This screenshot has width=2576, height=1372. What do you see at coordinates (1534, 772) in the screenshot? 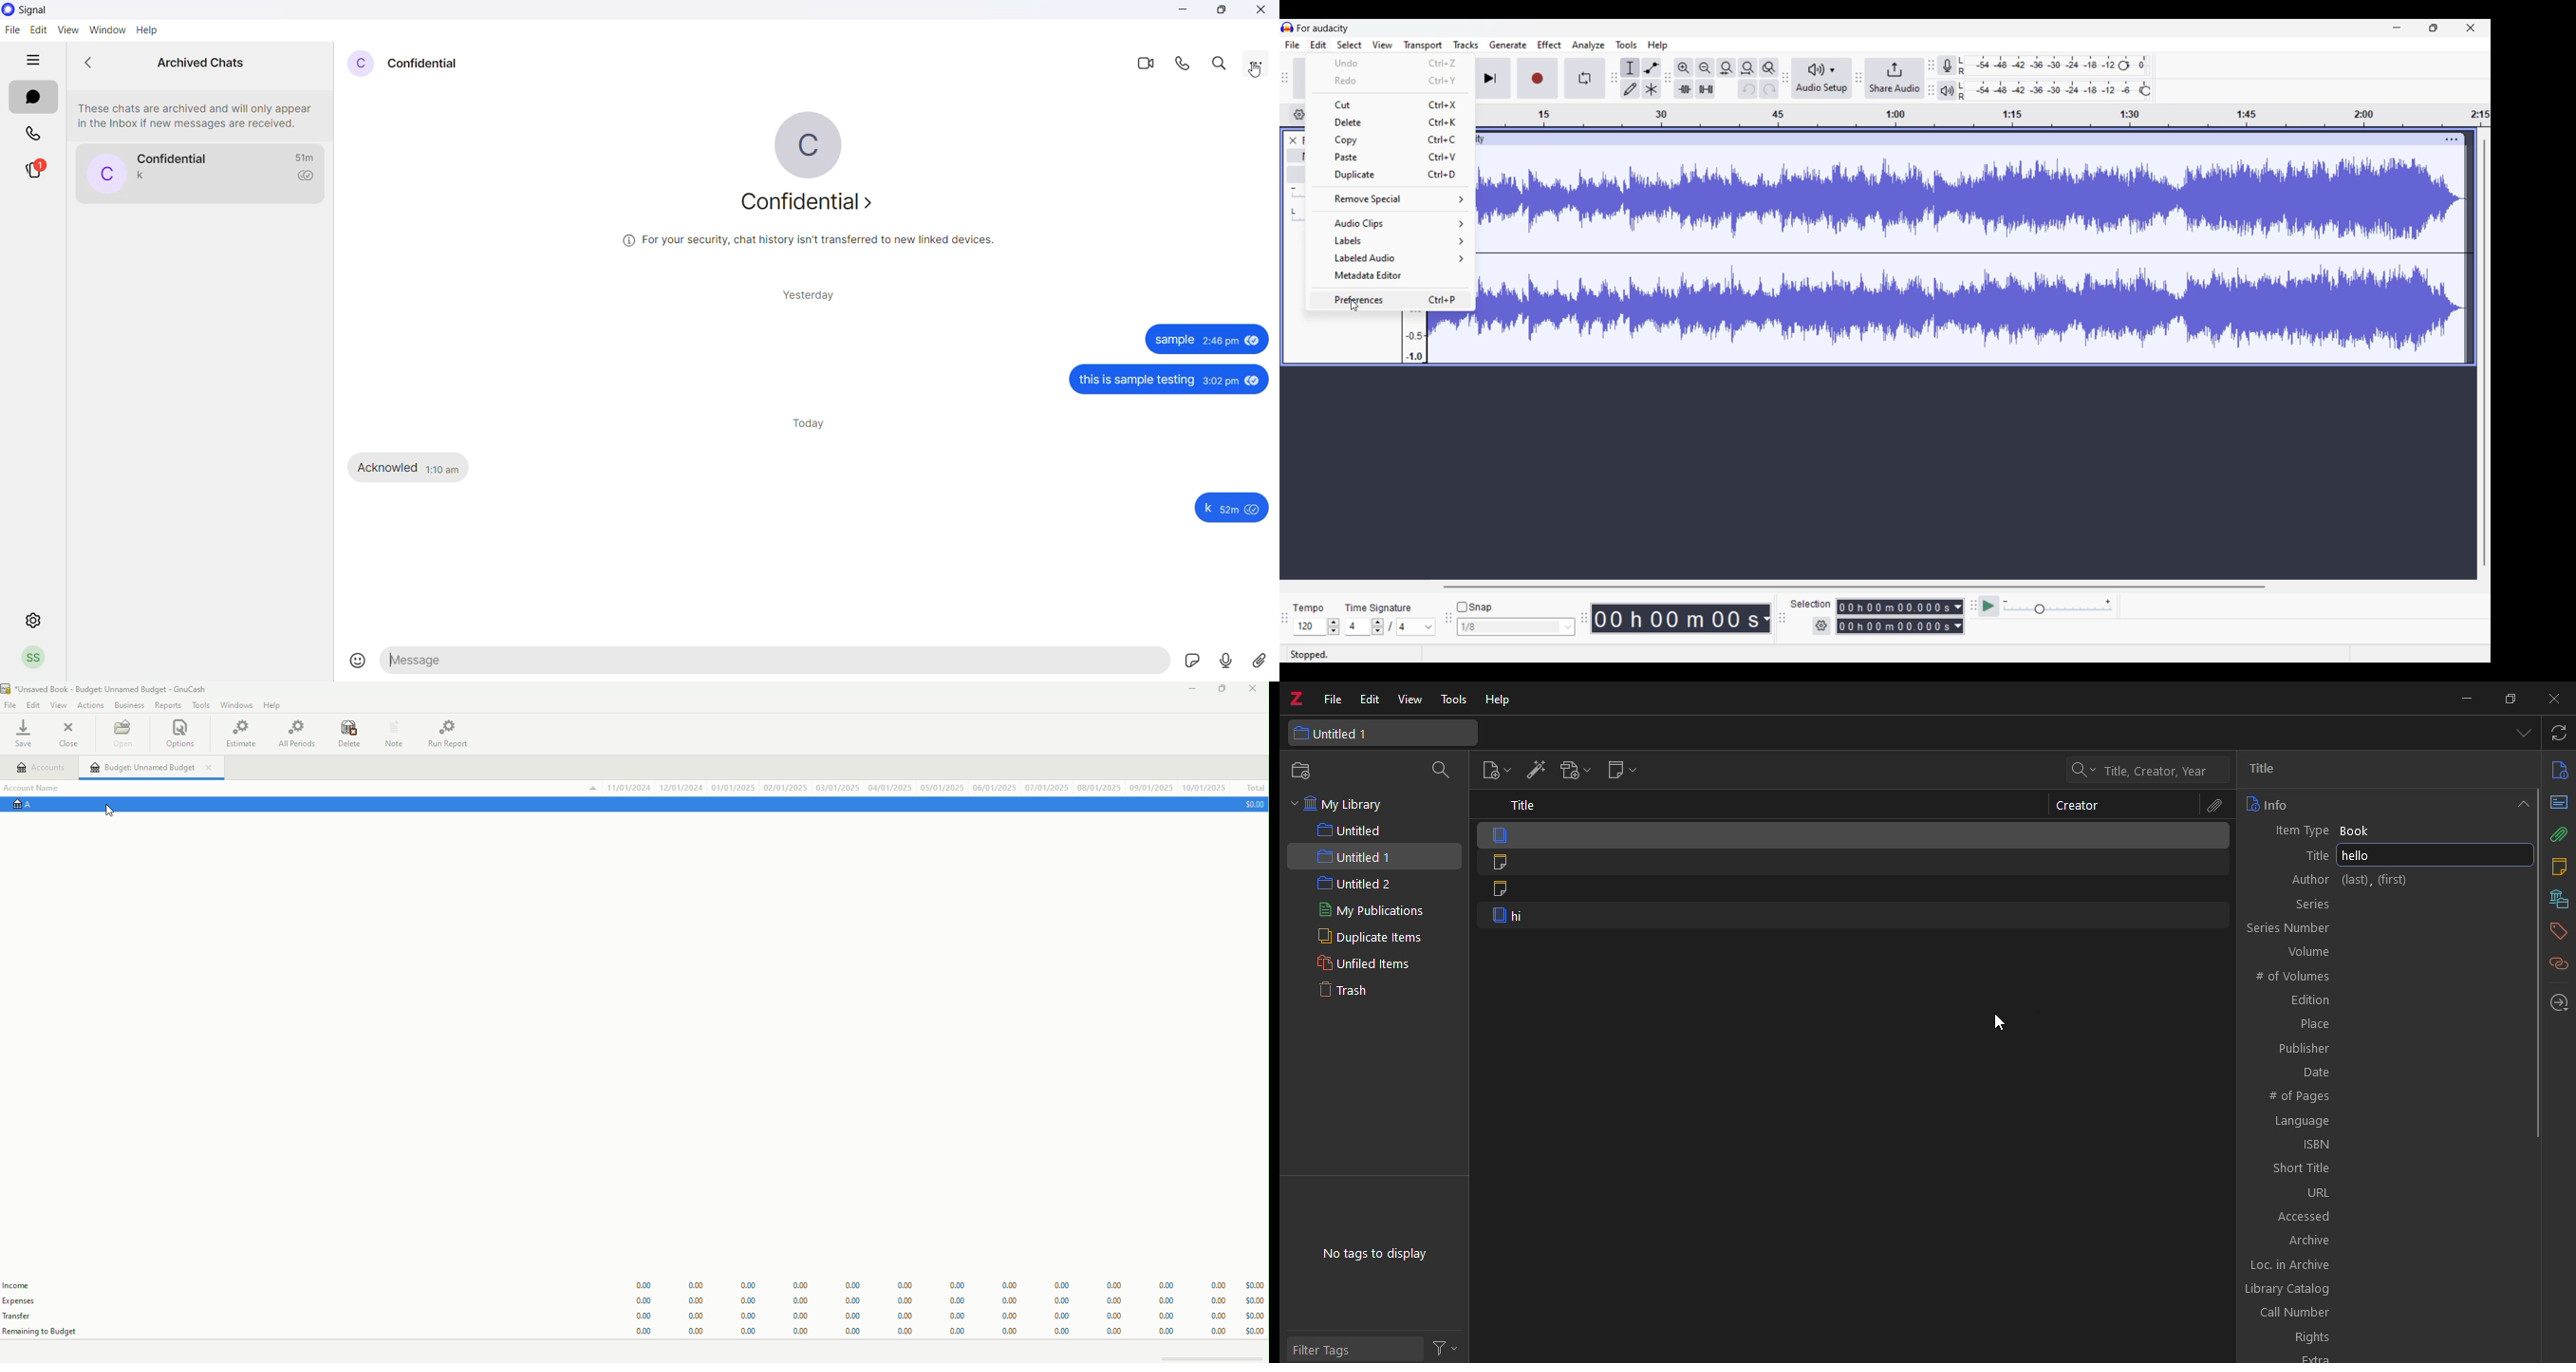
I see `add item` at bounding box center [1534, 772].